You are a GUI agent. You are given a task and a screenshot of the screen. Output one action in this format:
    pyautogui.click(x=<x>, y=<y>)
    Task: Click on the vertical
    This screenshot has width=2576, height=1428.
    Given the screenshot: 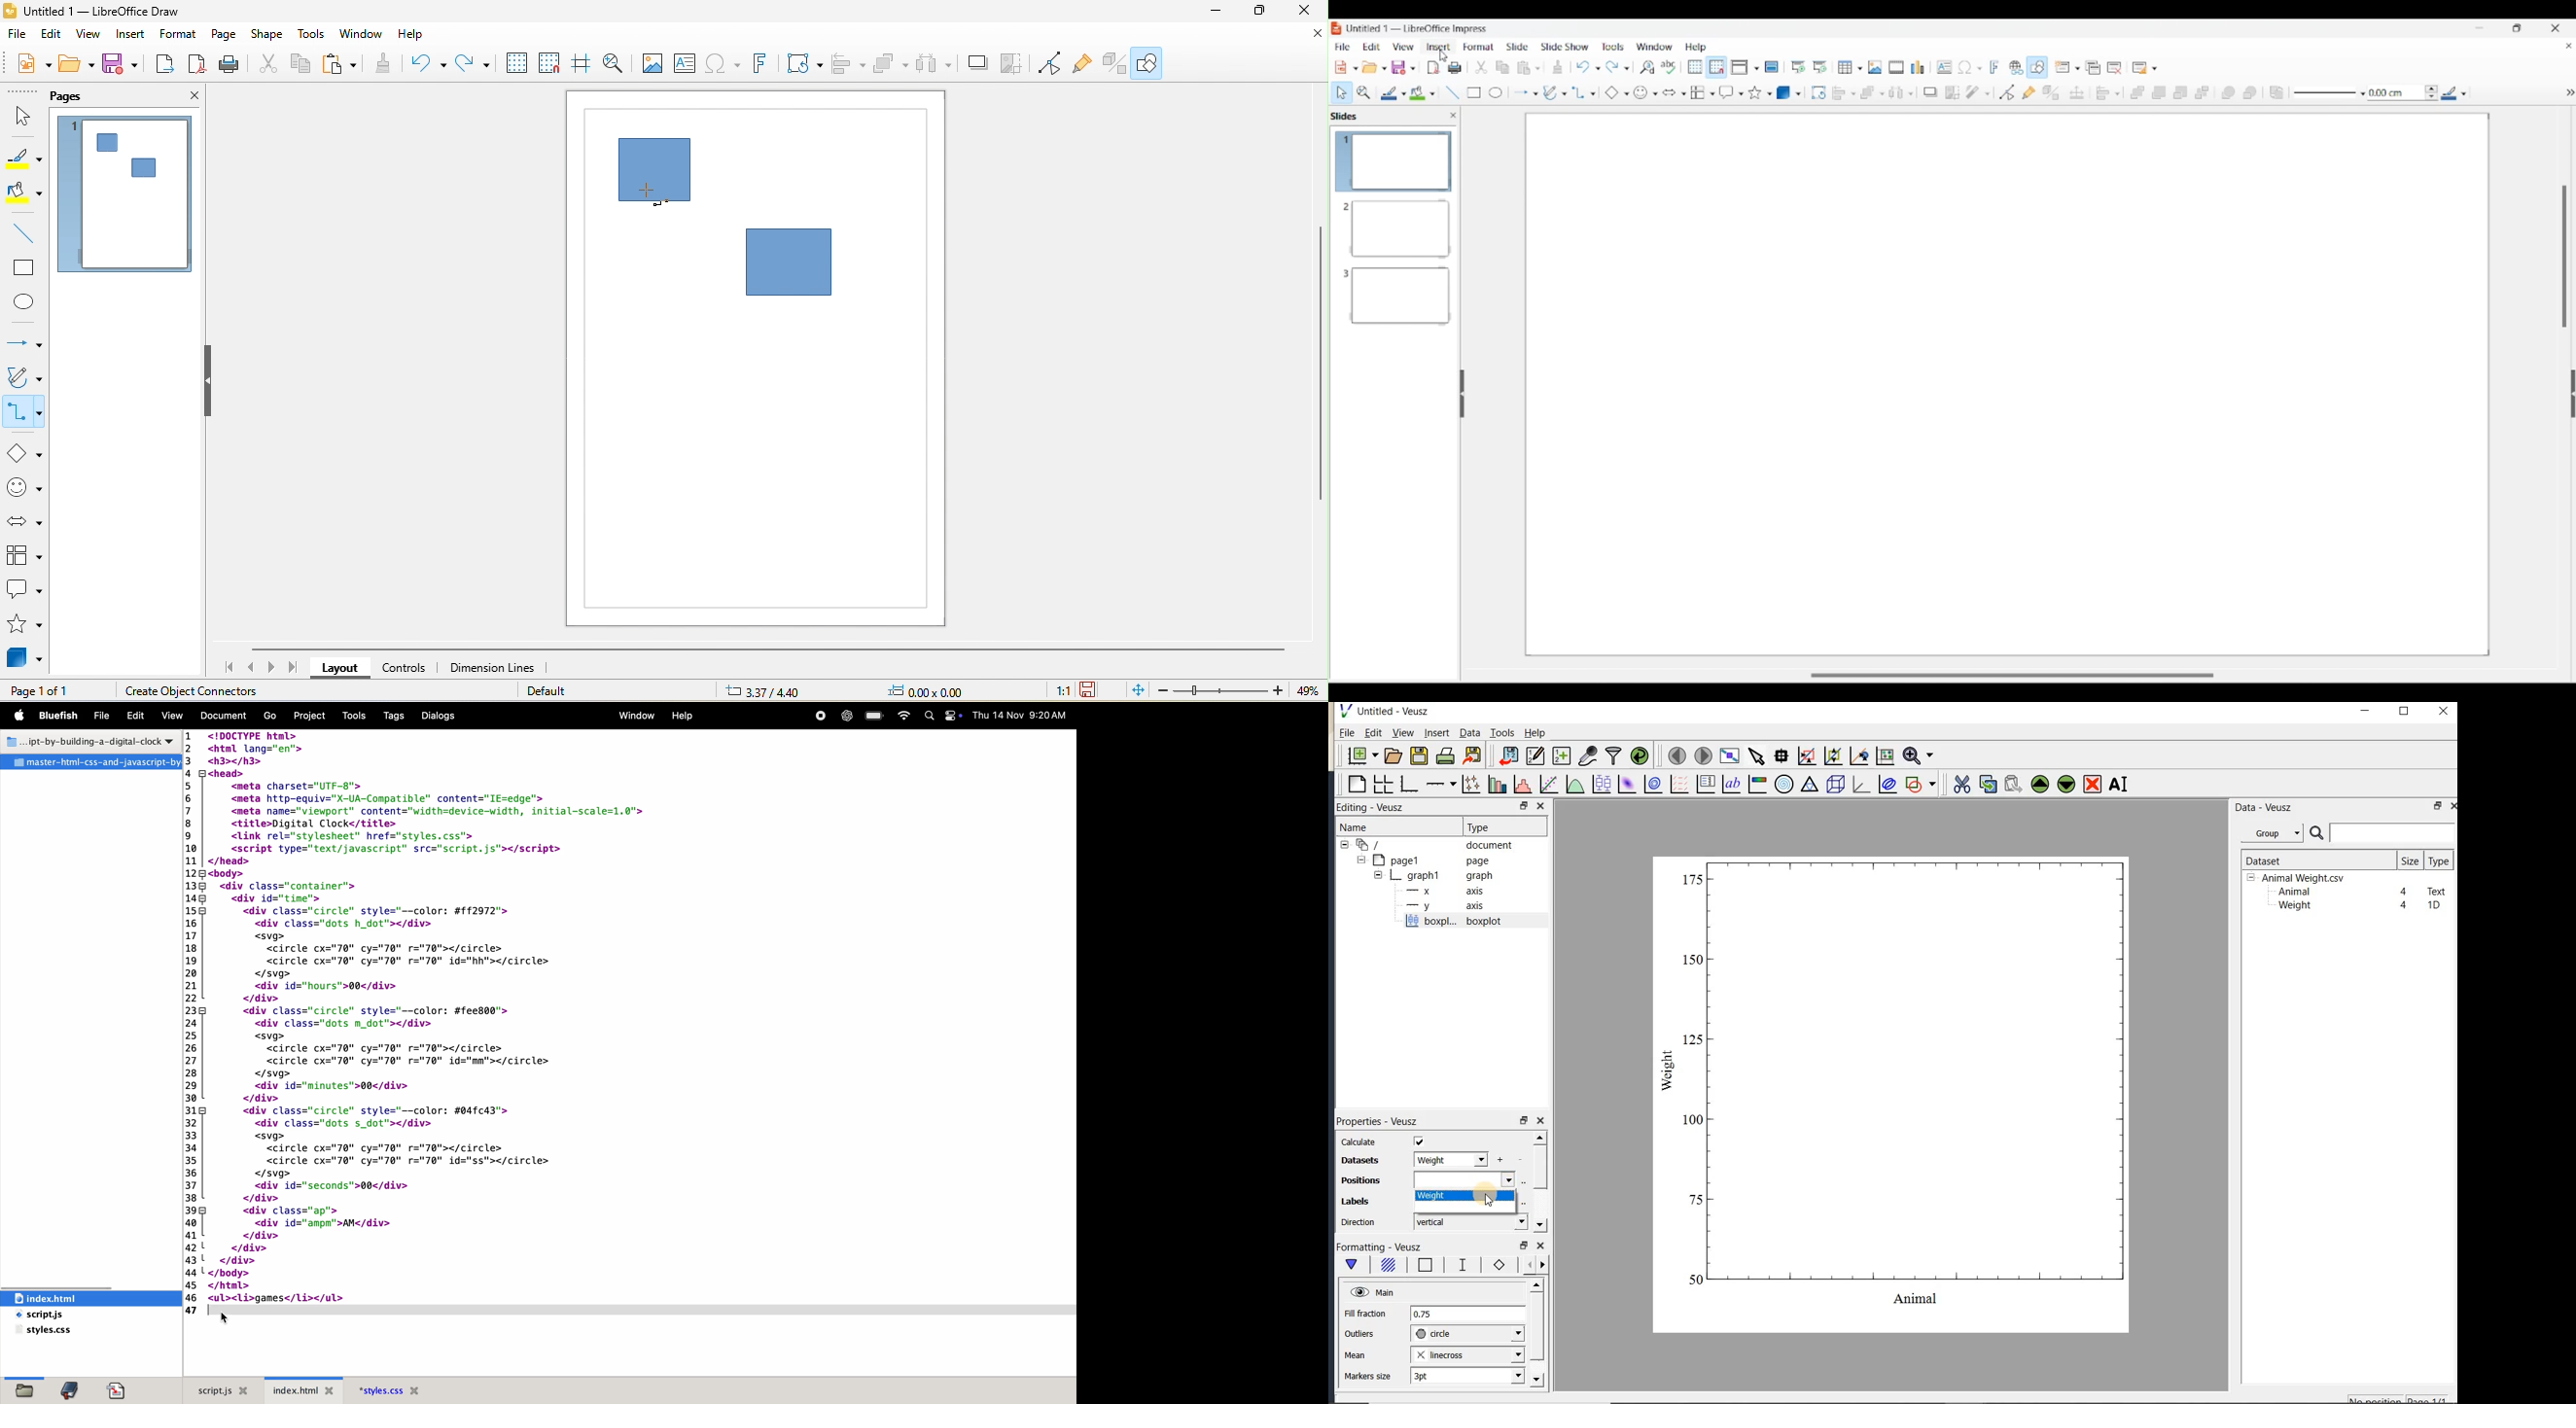 What is the action you would take?
    pyautogui.click(x=1470, y=1222)
    